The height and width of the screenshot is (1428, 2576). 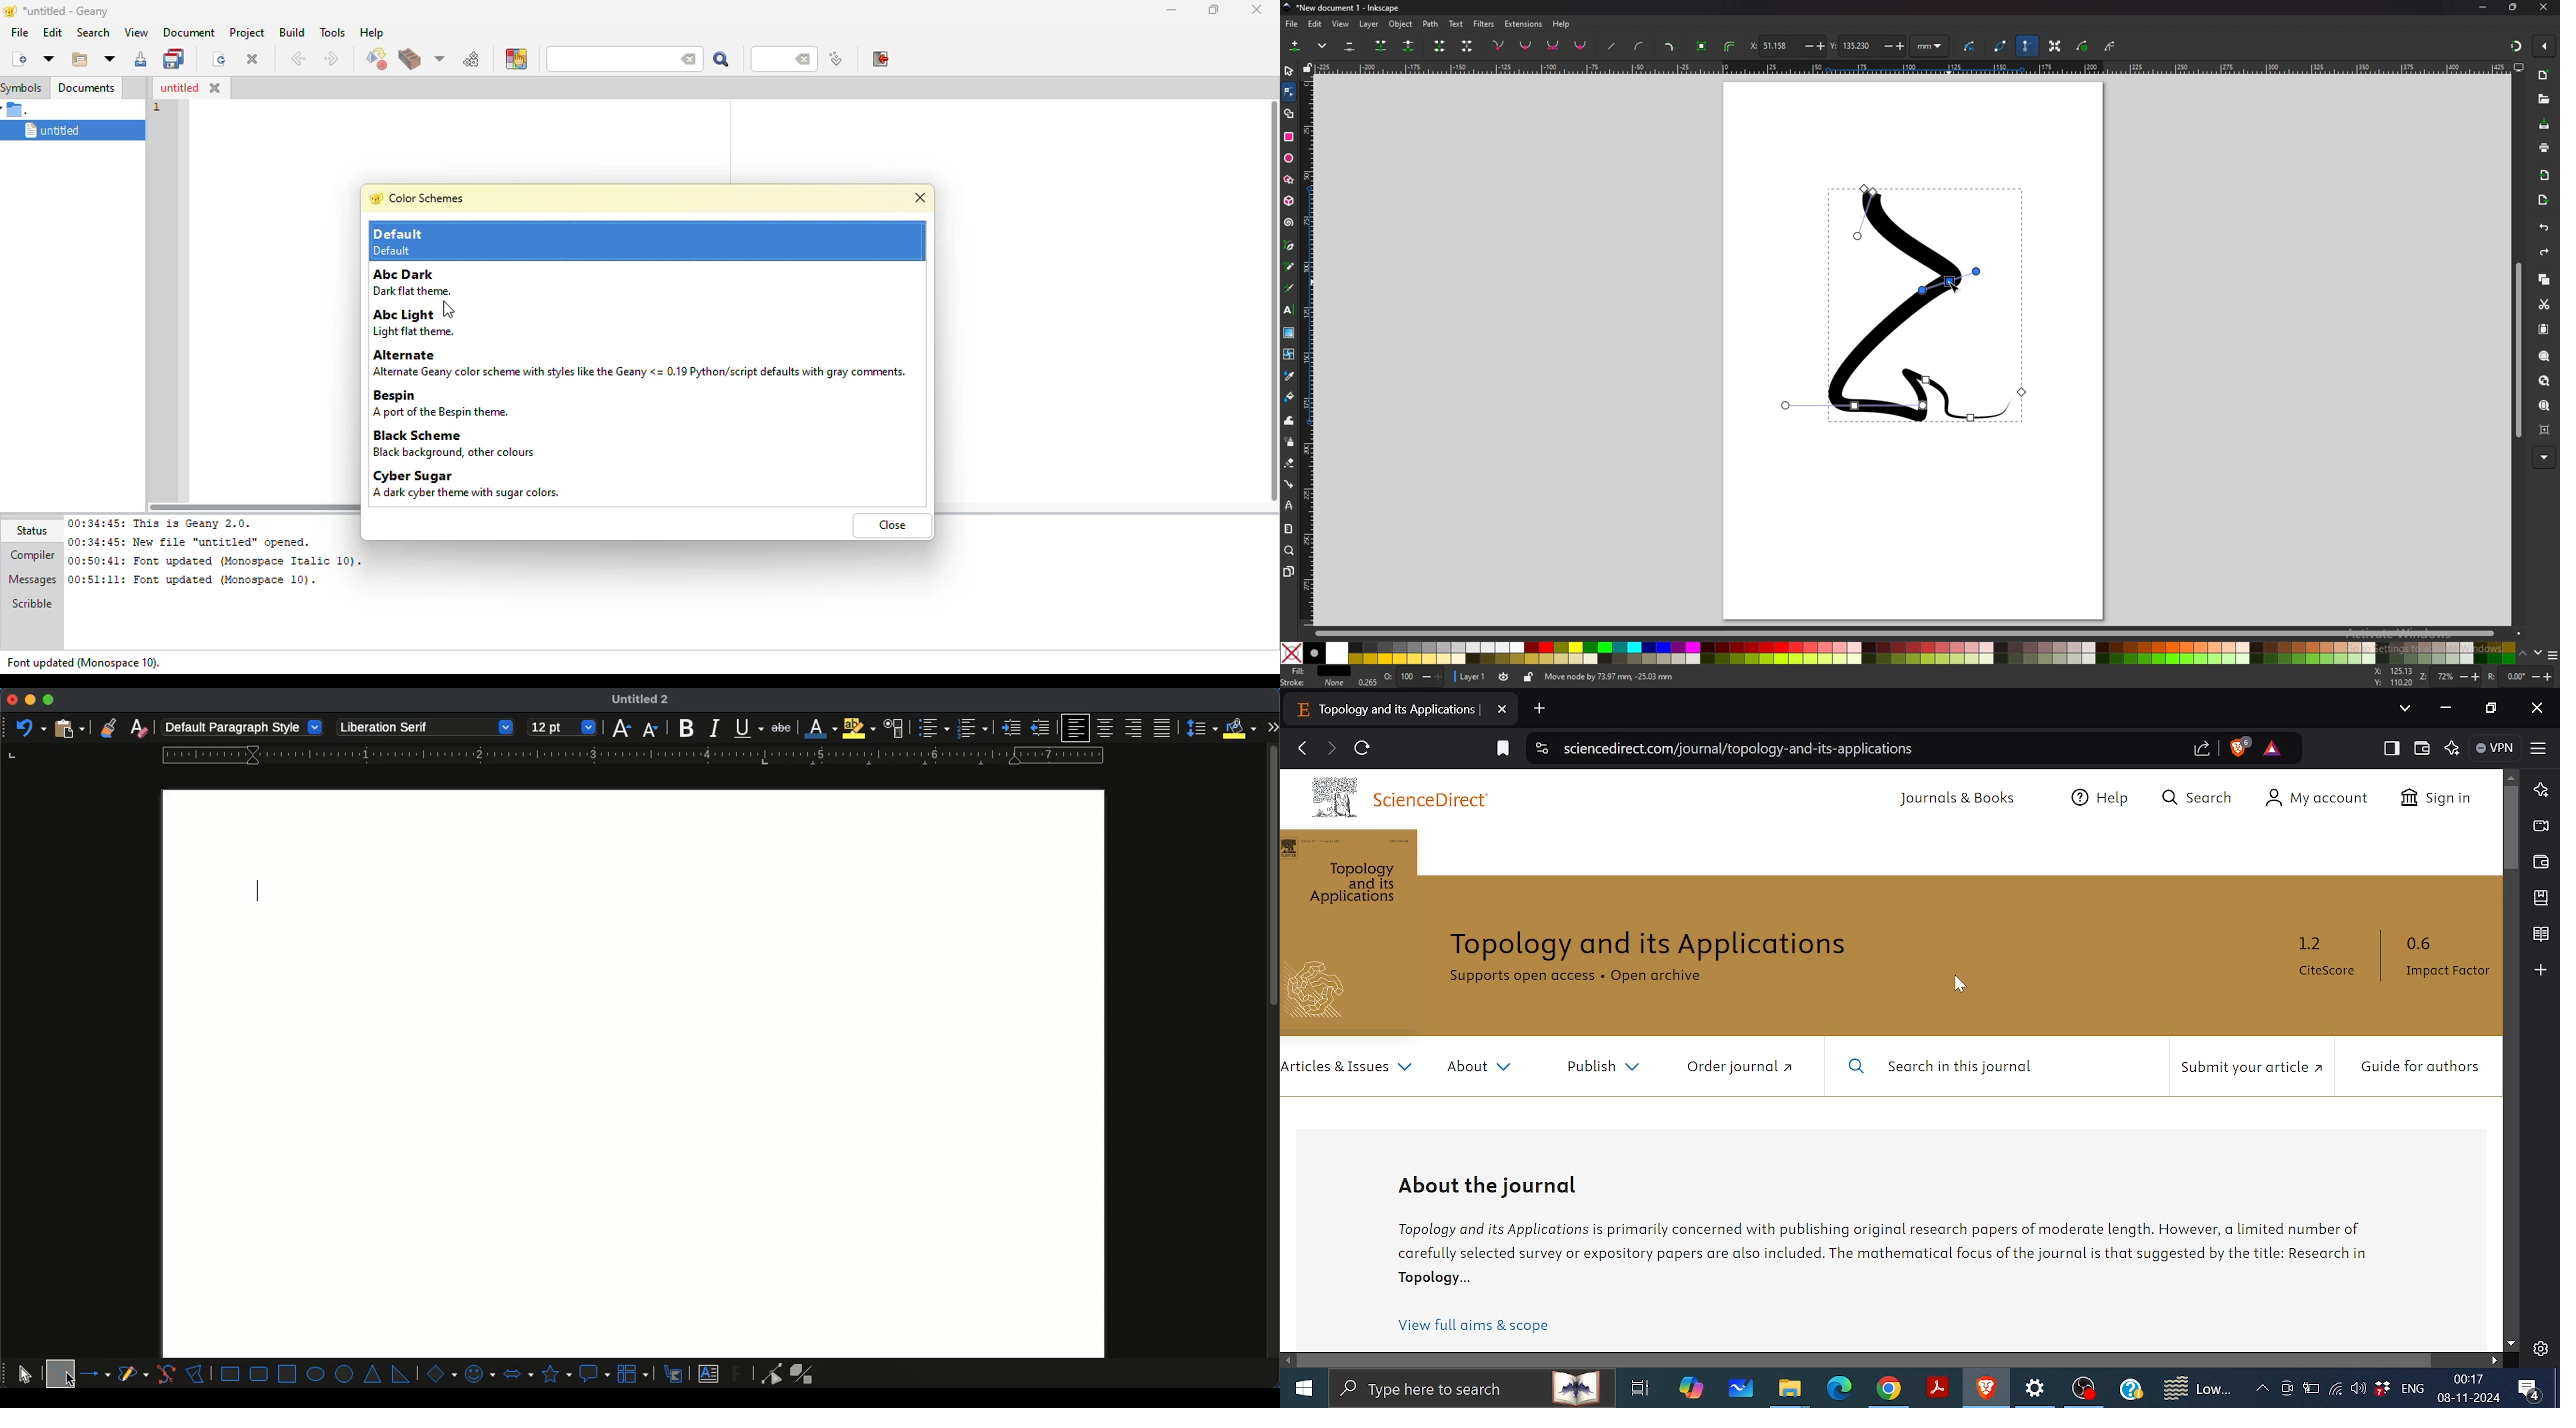 I want to click on unident, so click(x=1038, y=729).